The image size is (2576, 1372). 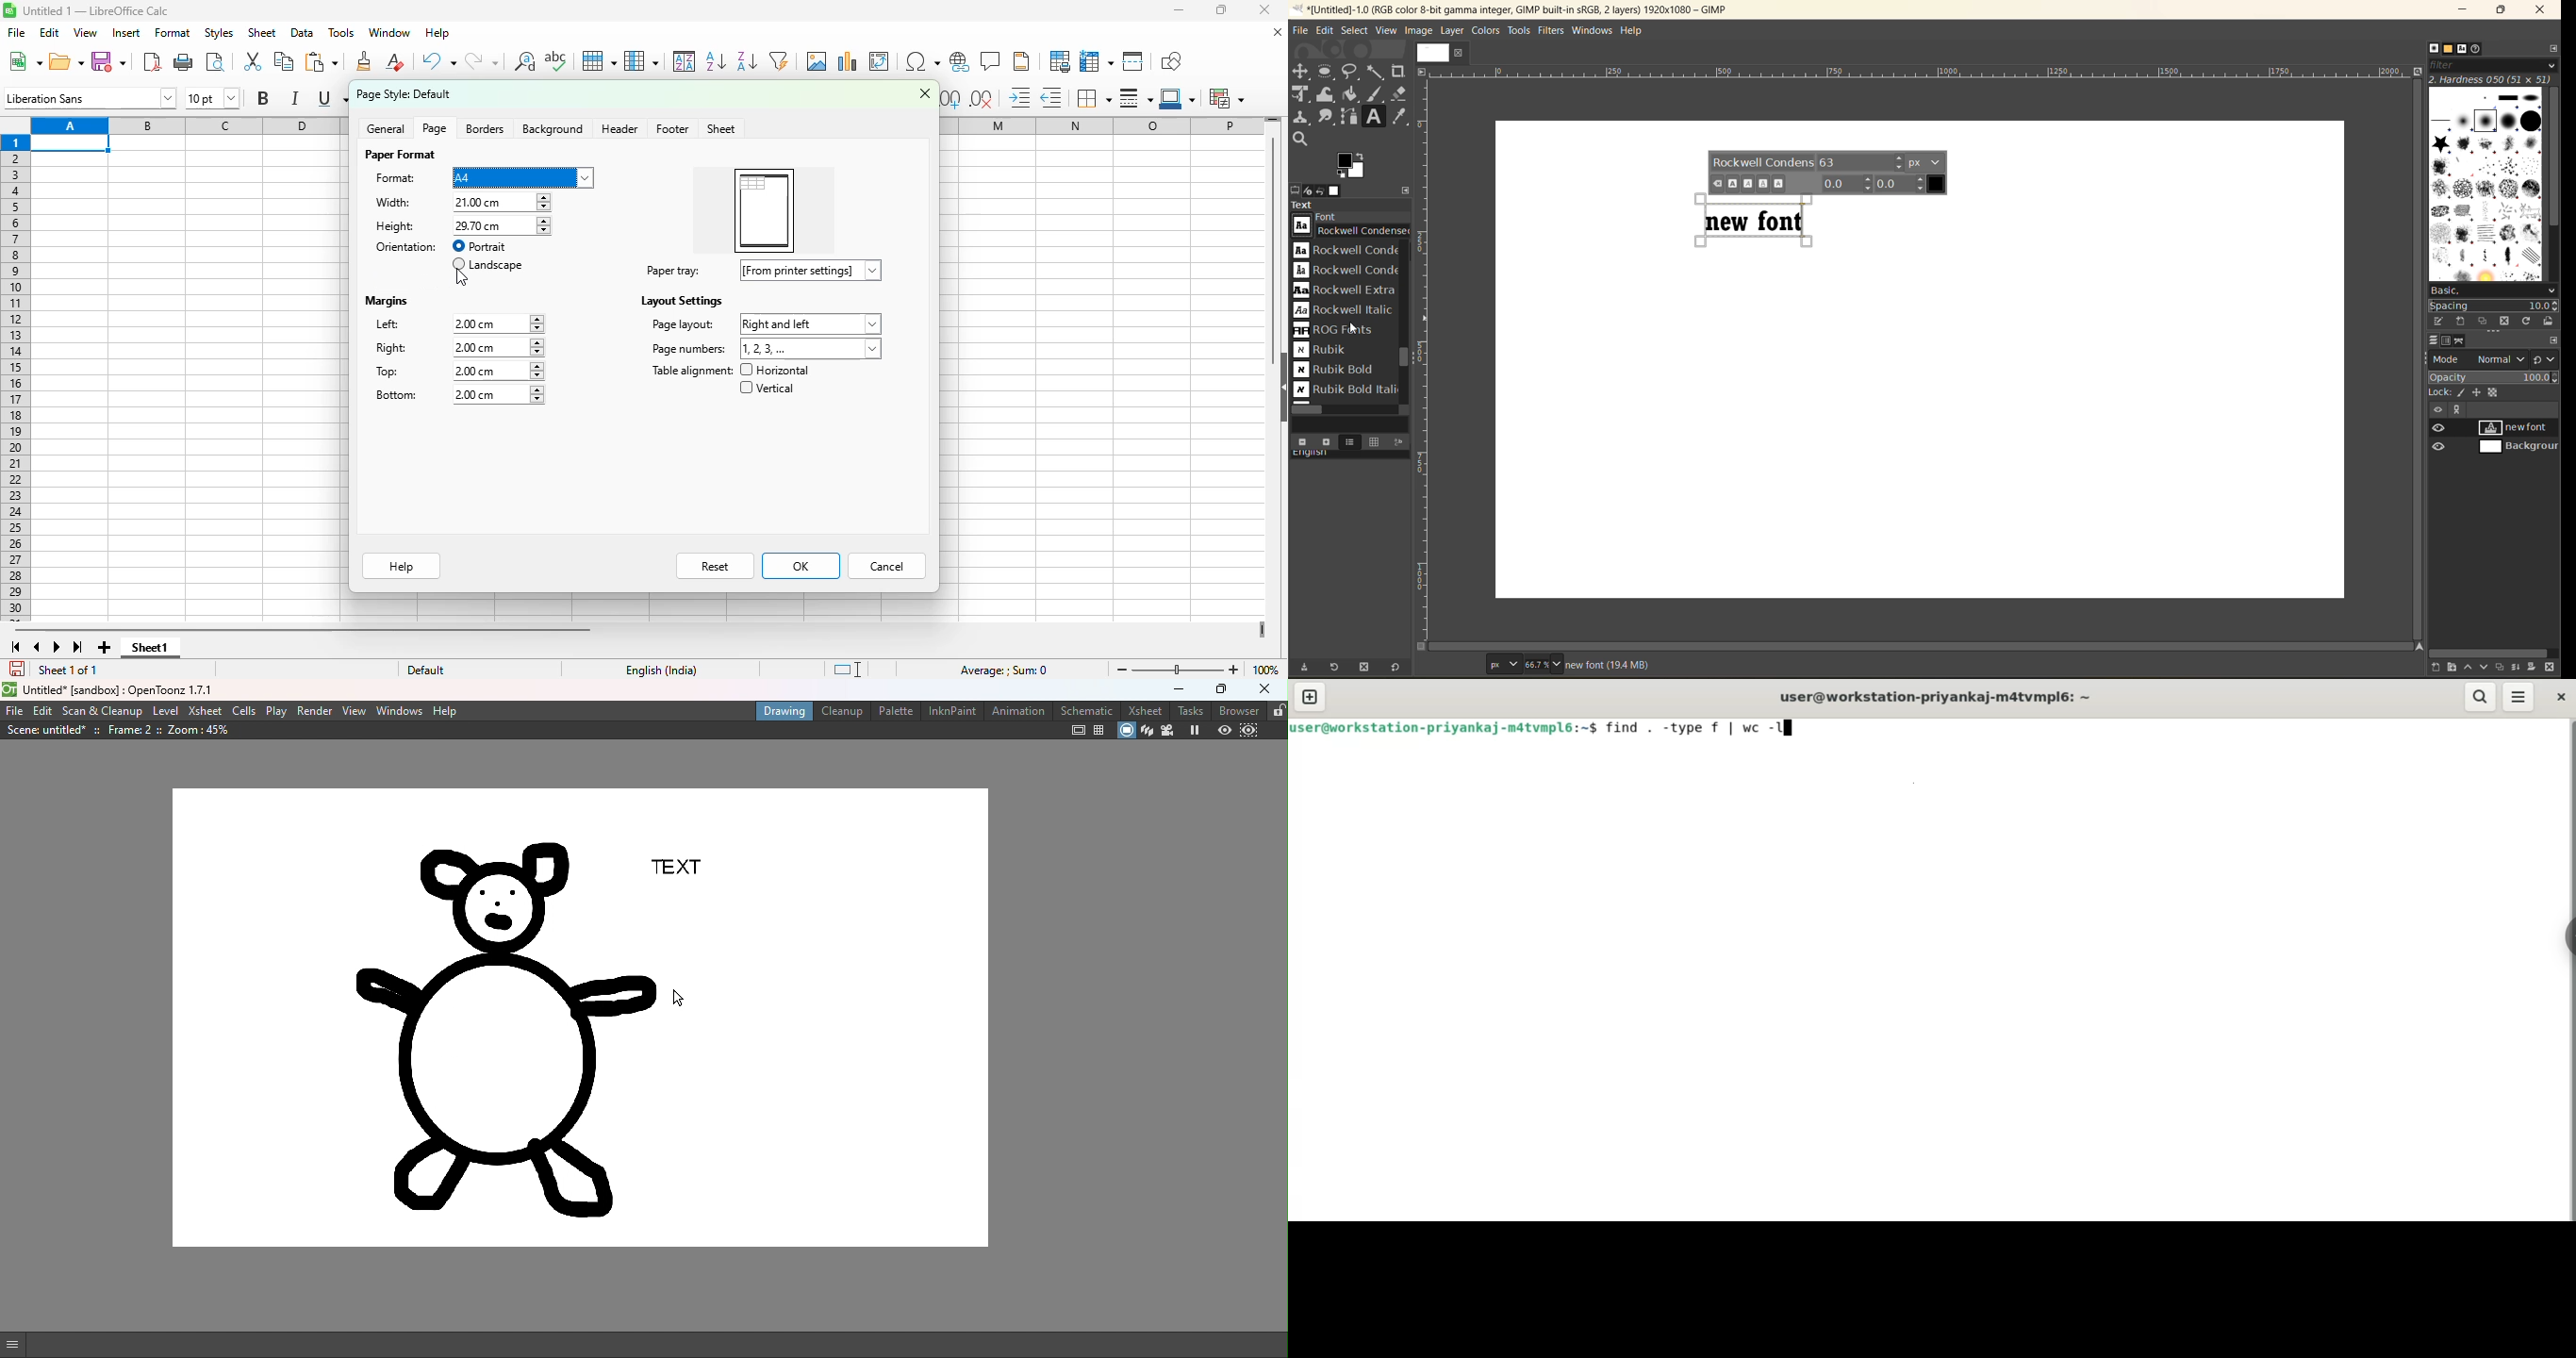 What do you see at coordinates (554, 129) in the screenshot?
I see `background` at bounding box center [554, 129].